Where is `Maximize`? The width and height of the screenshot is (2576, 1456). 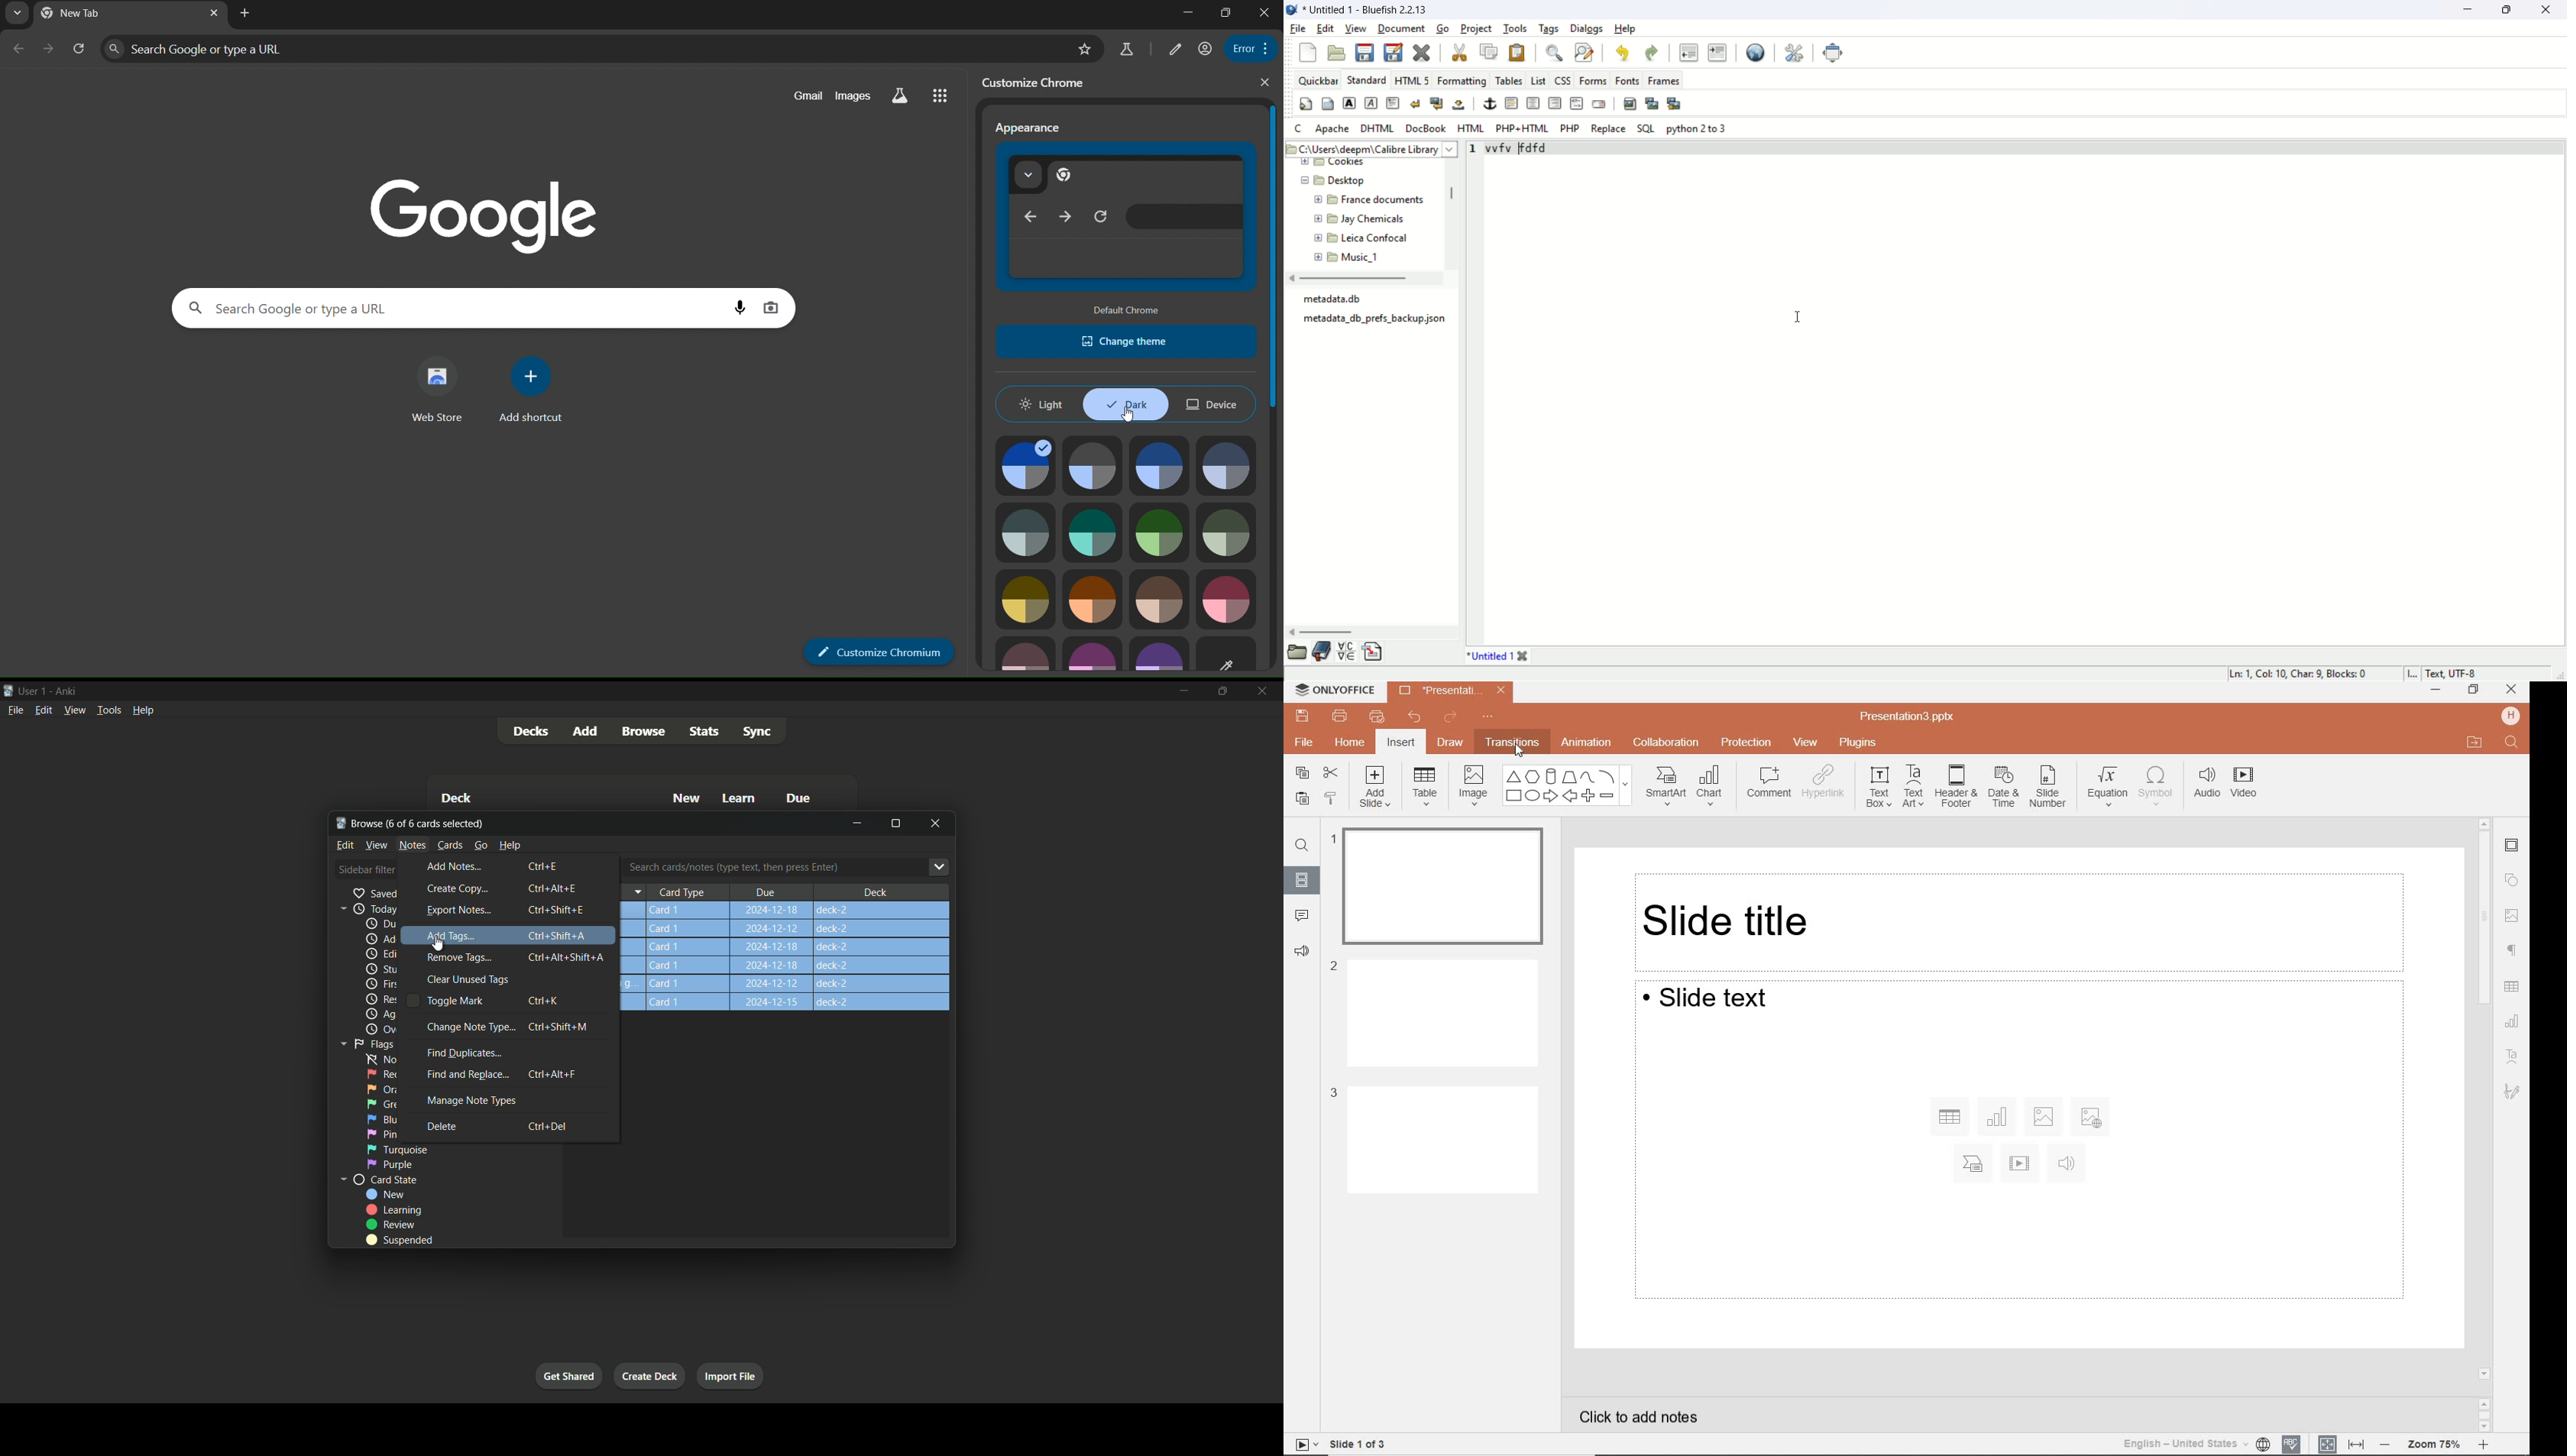
Maximize is located at coordinates (896, 823).